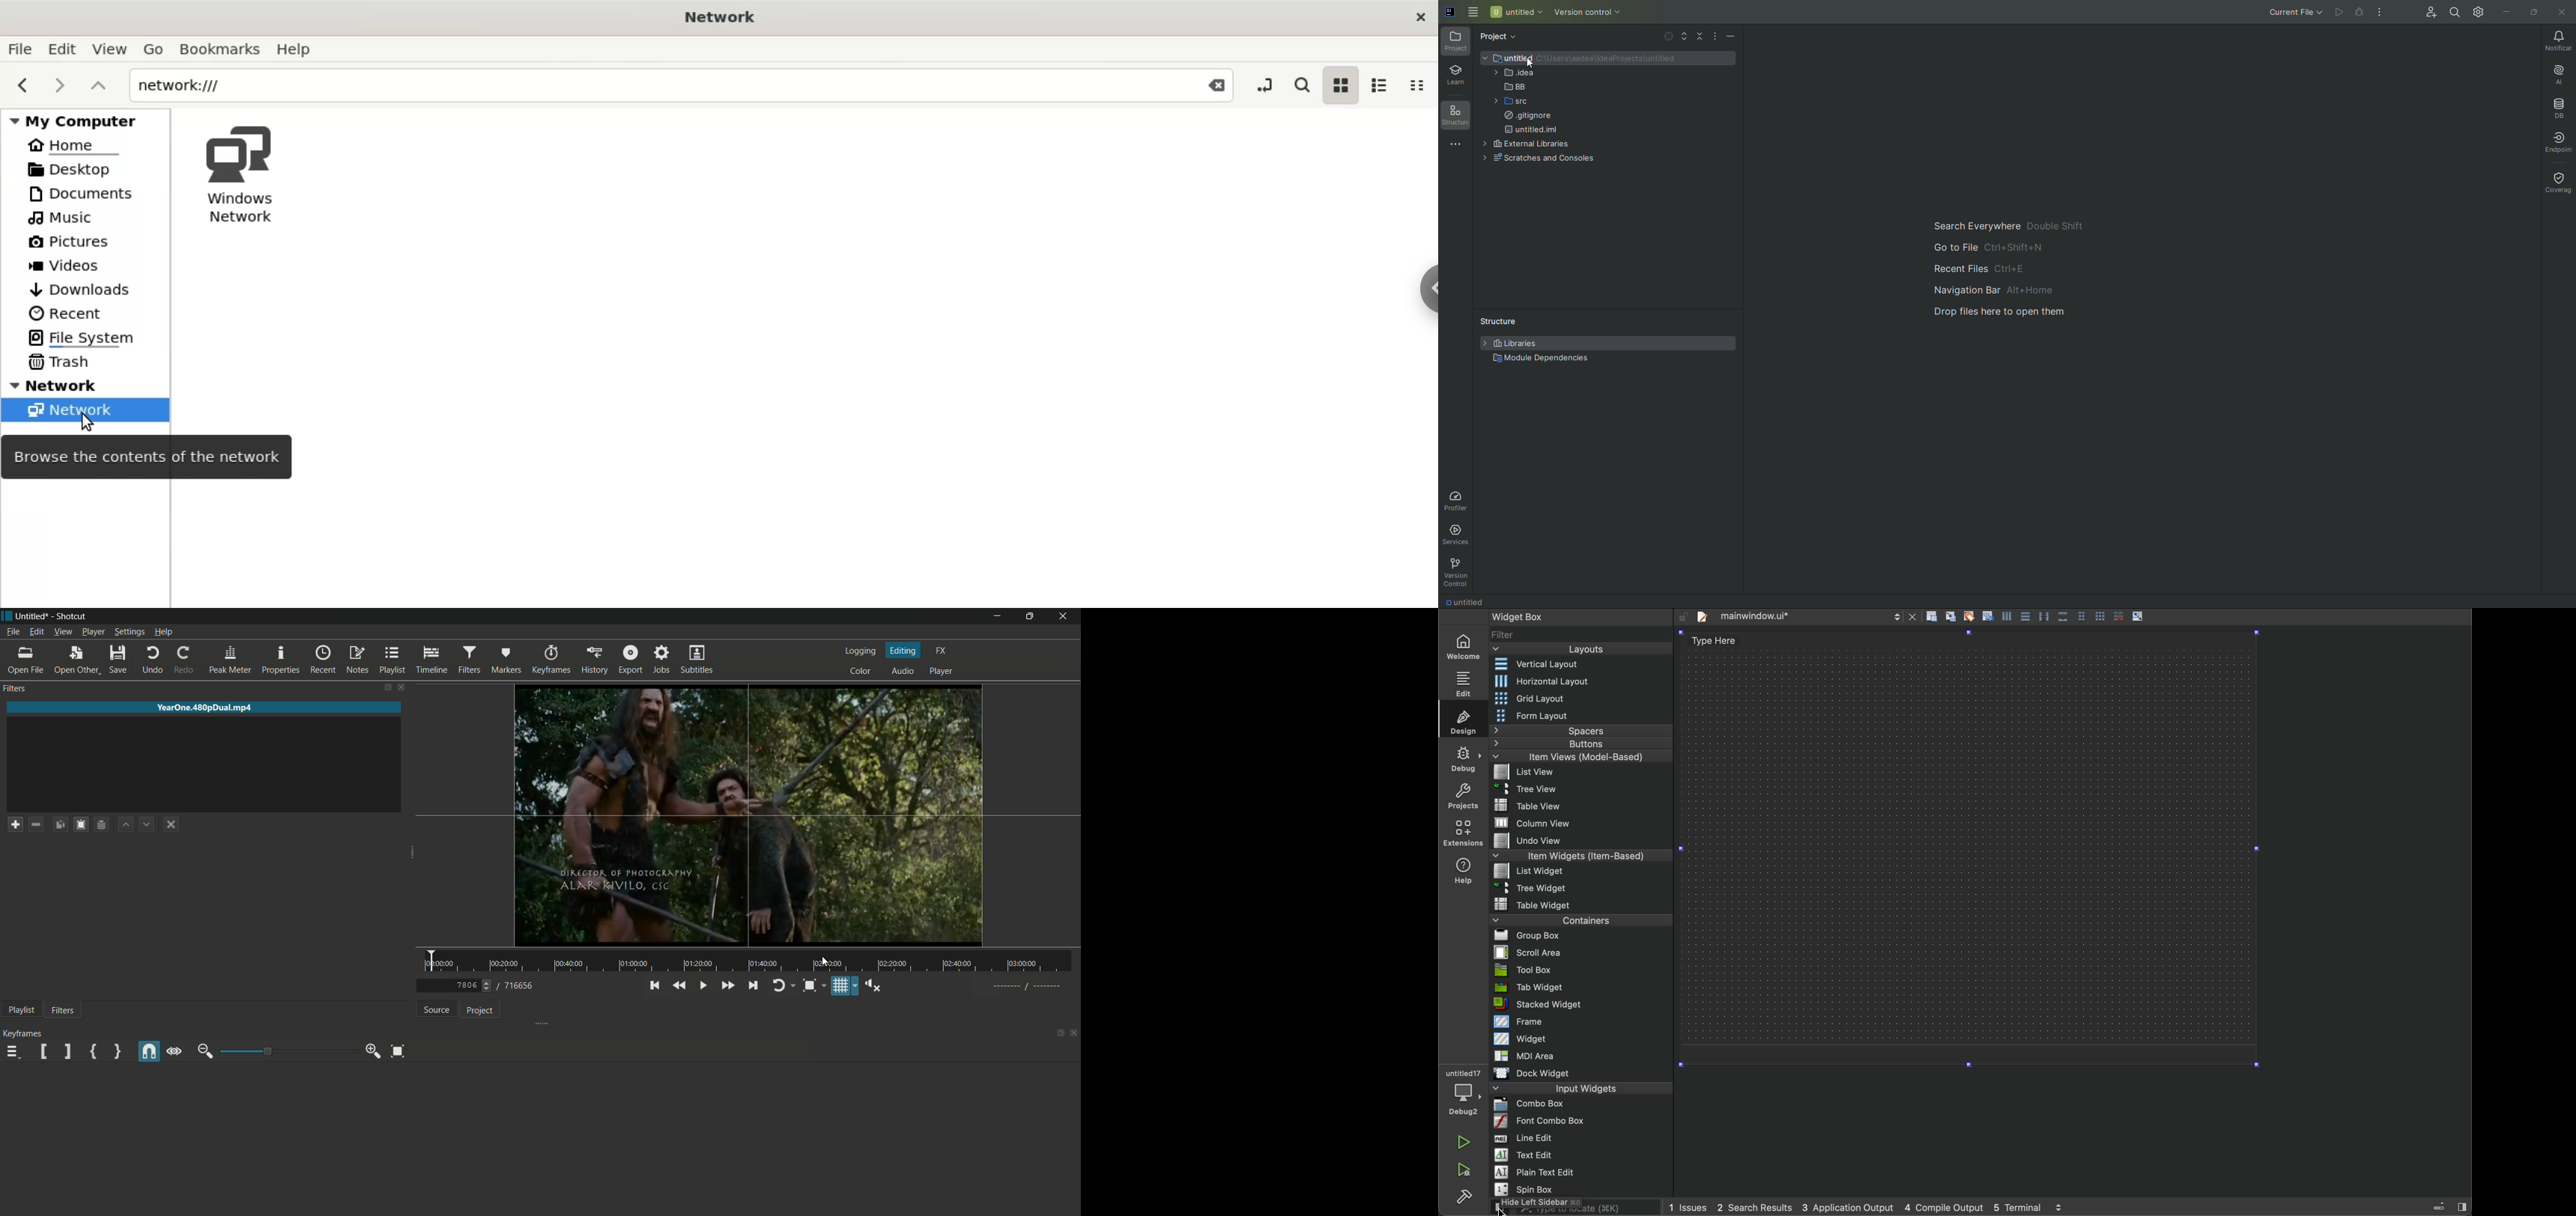 This screenshot has width=2576, height=1232. I want to click on Updates and Settings, so click(2478, 12).